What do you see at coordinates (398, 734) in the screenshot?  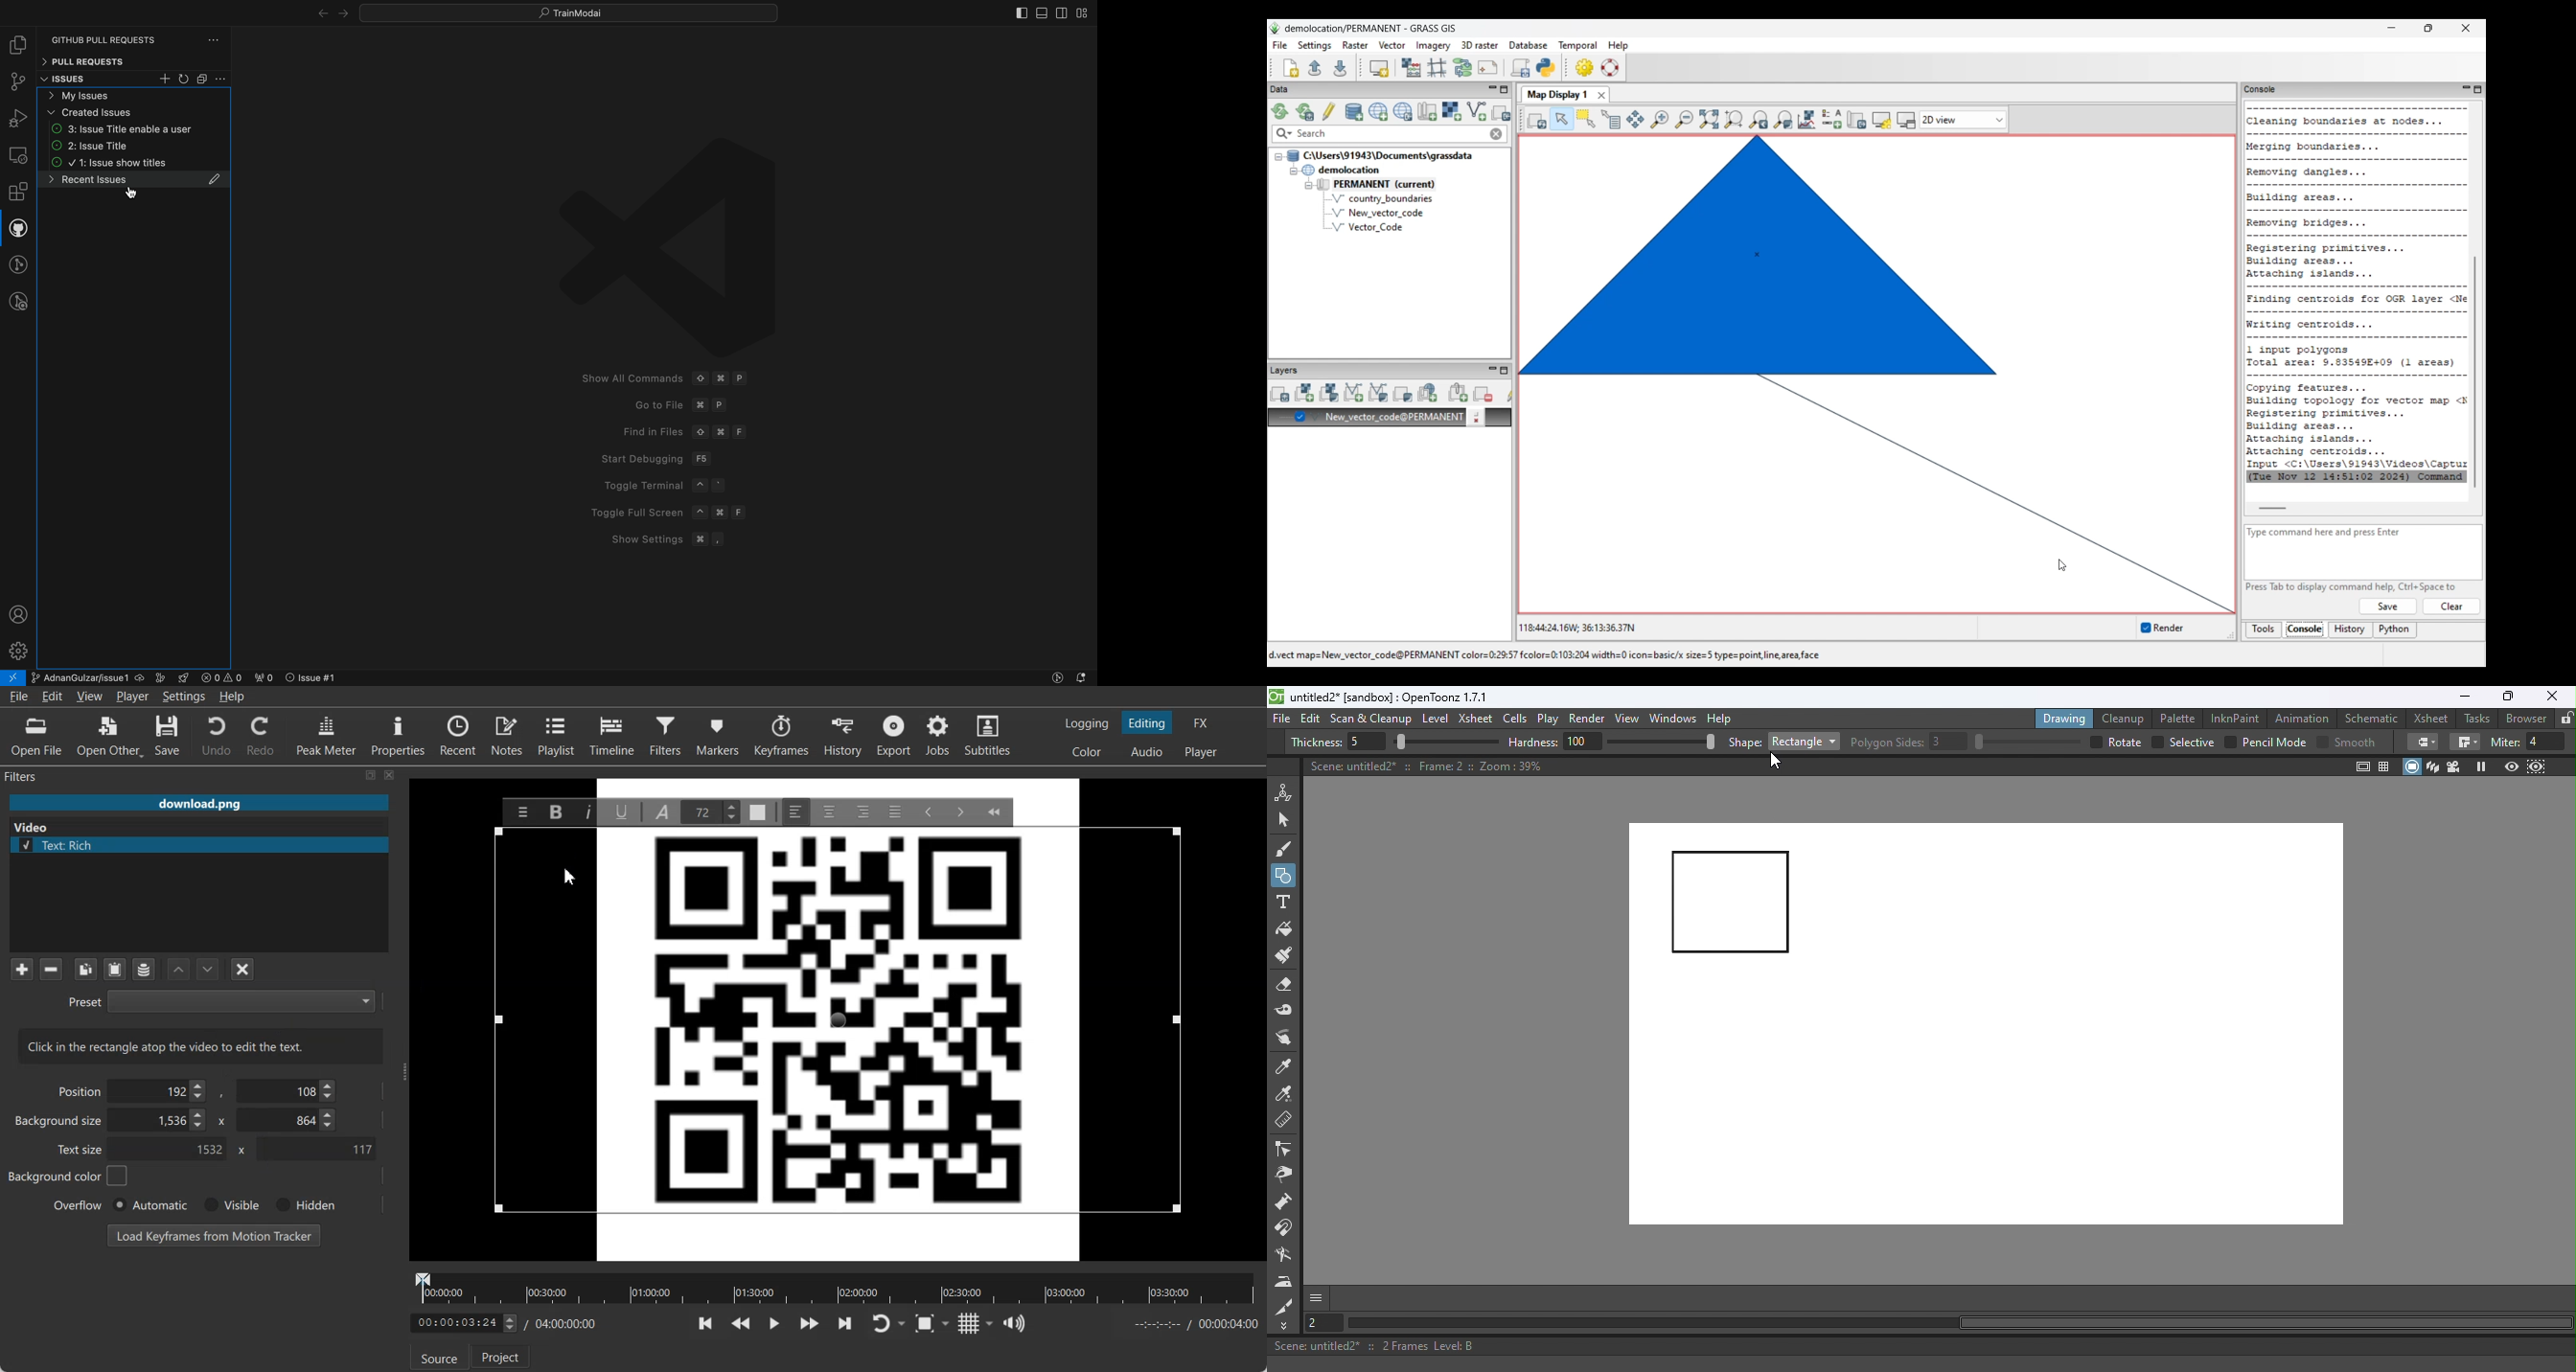 I see `Properties` at bounding box center [398, 734].